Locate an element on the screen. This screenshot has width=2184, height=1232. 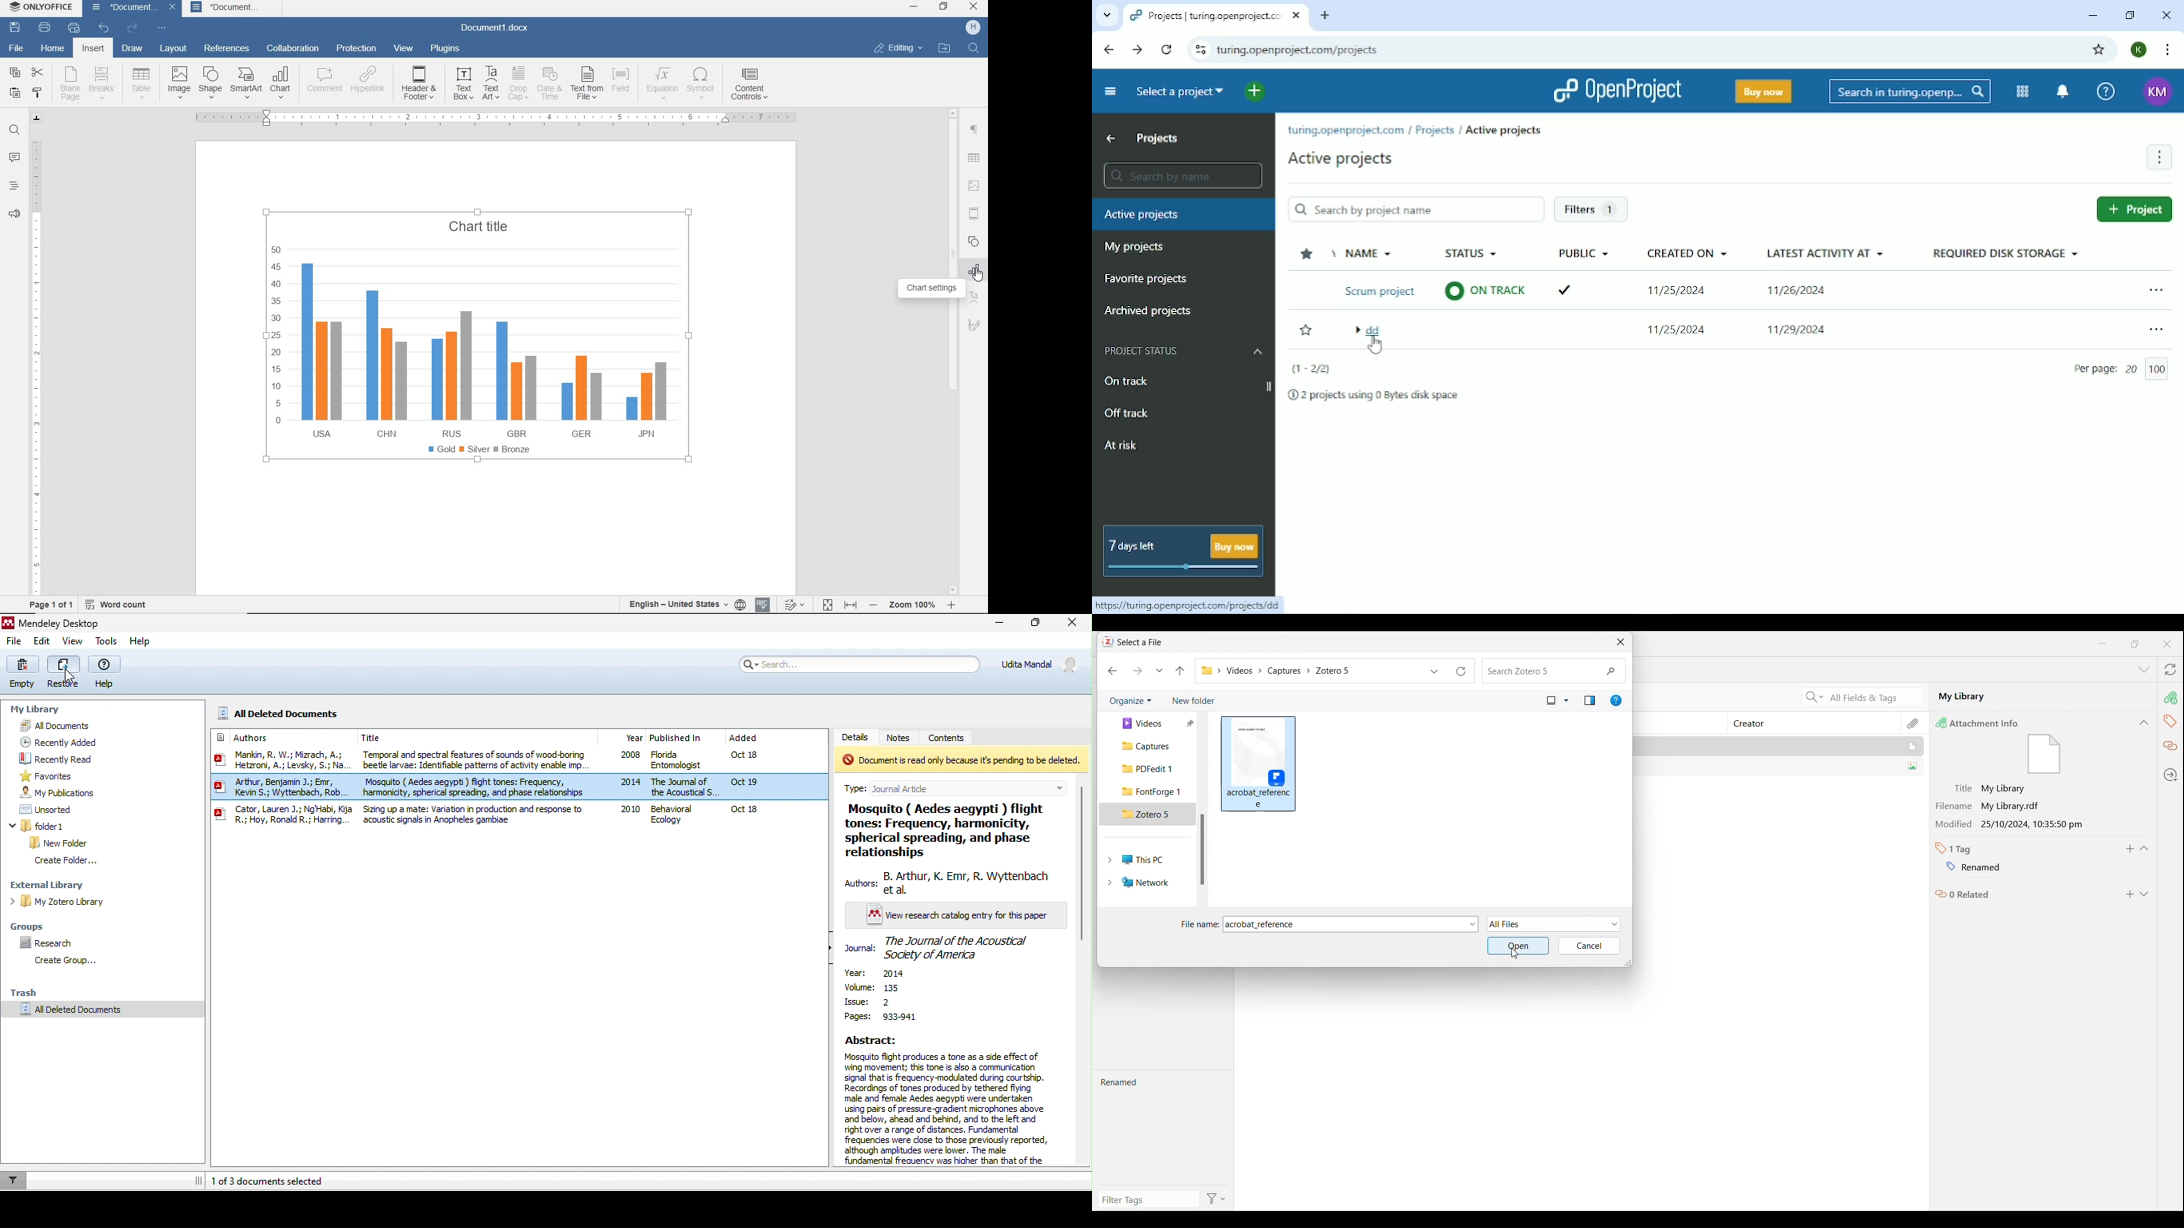
maximize is located at coordinates (1033, 624).